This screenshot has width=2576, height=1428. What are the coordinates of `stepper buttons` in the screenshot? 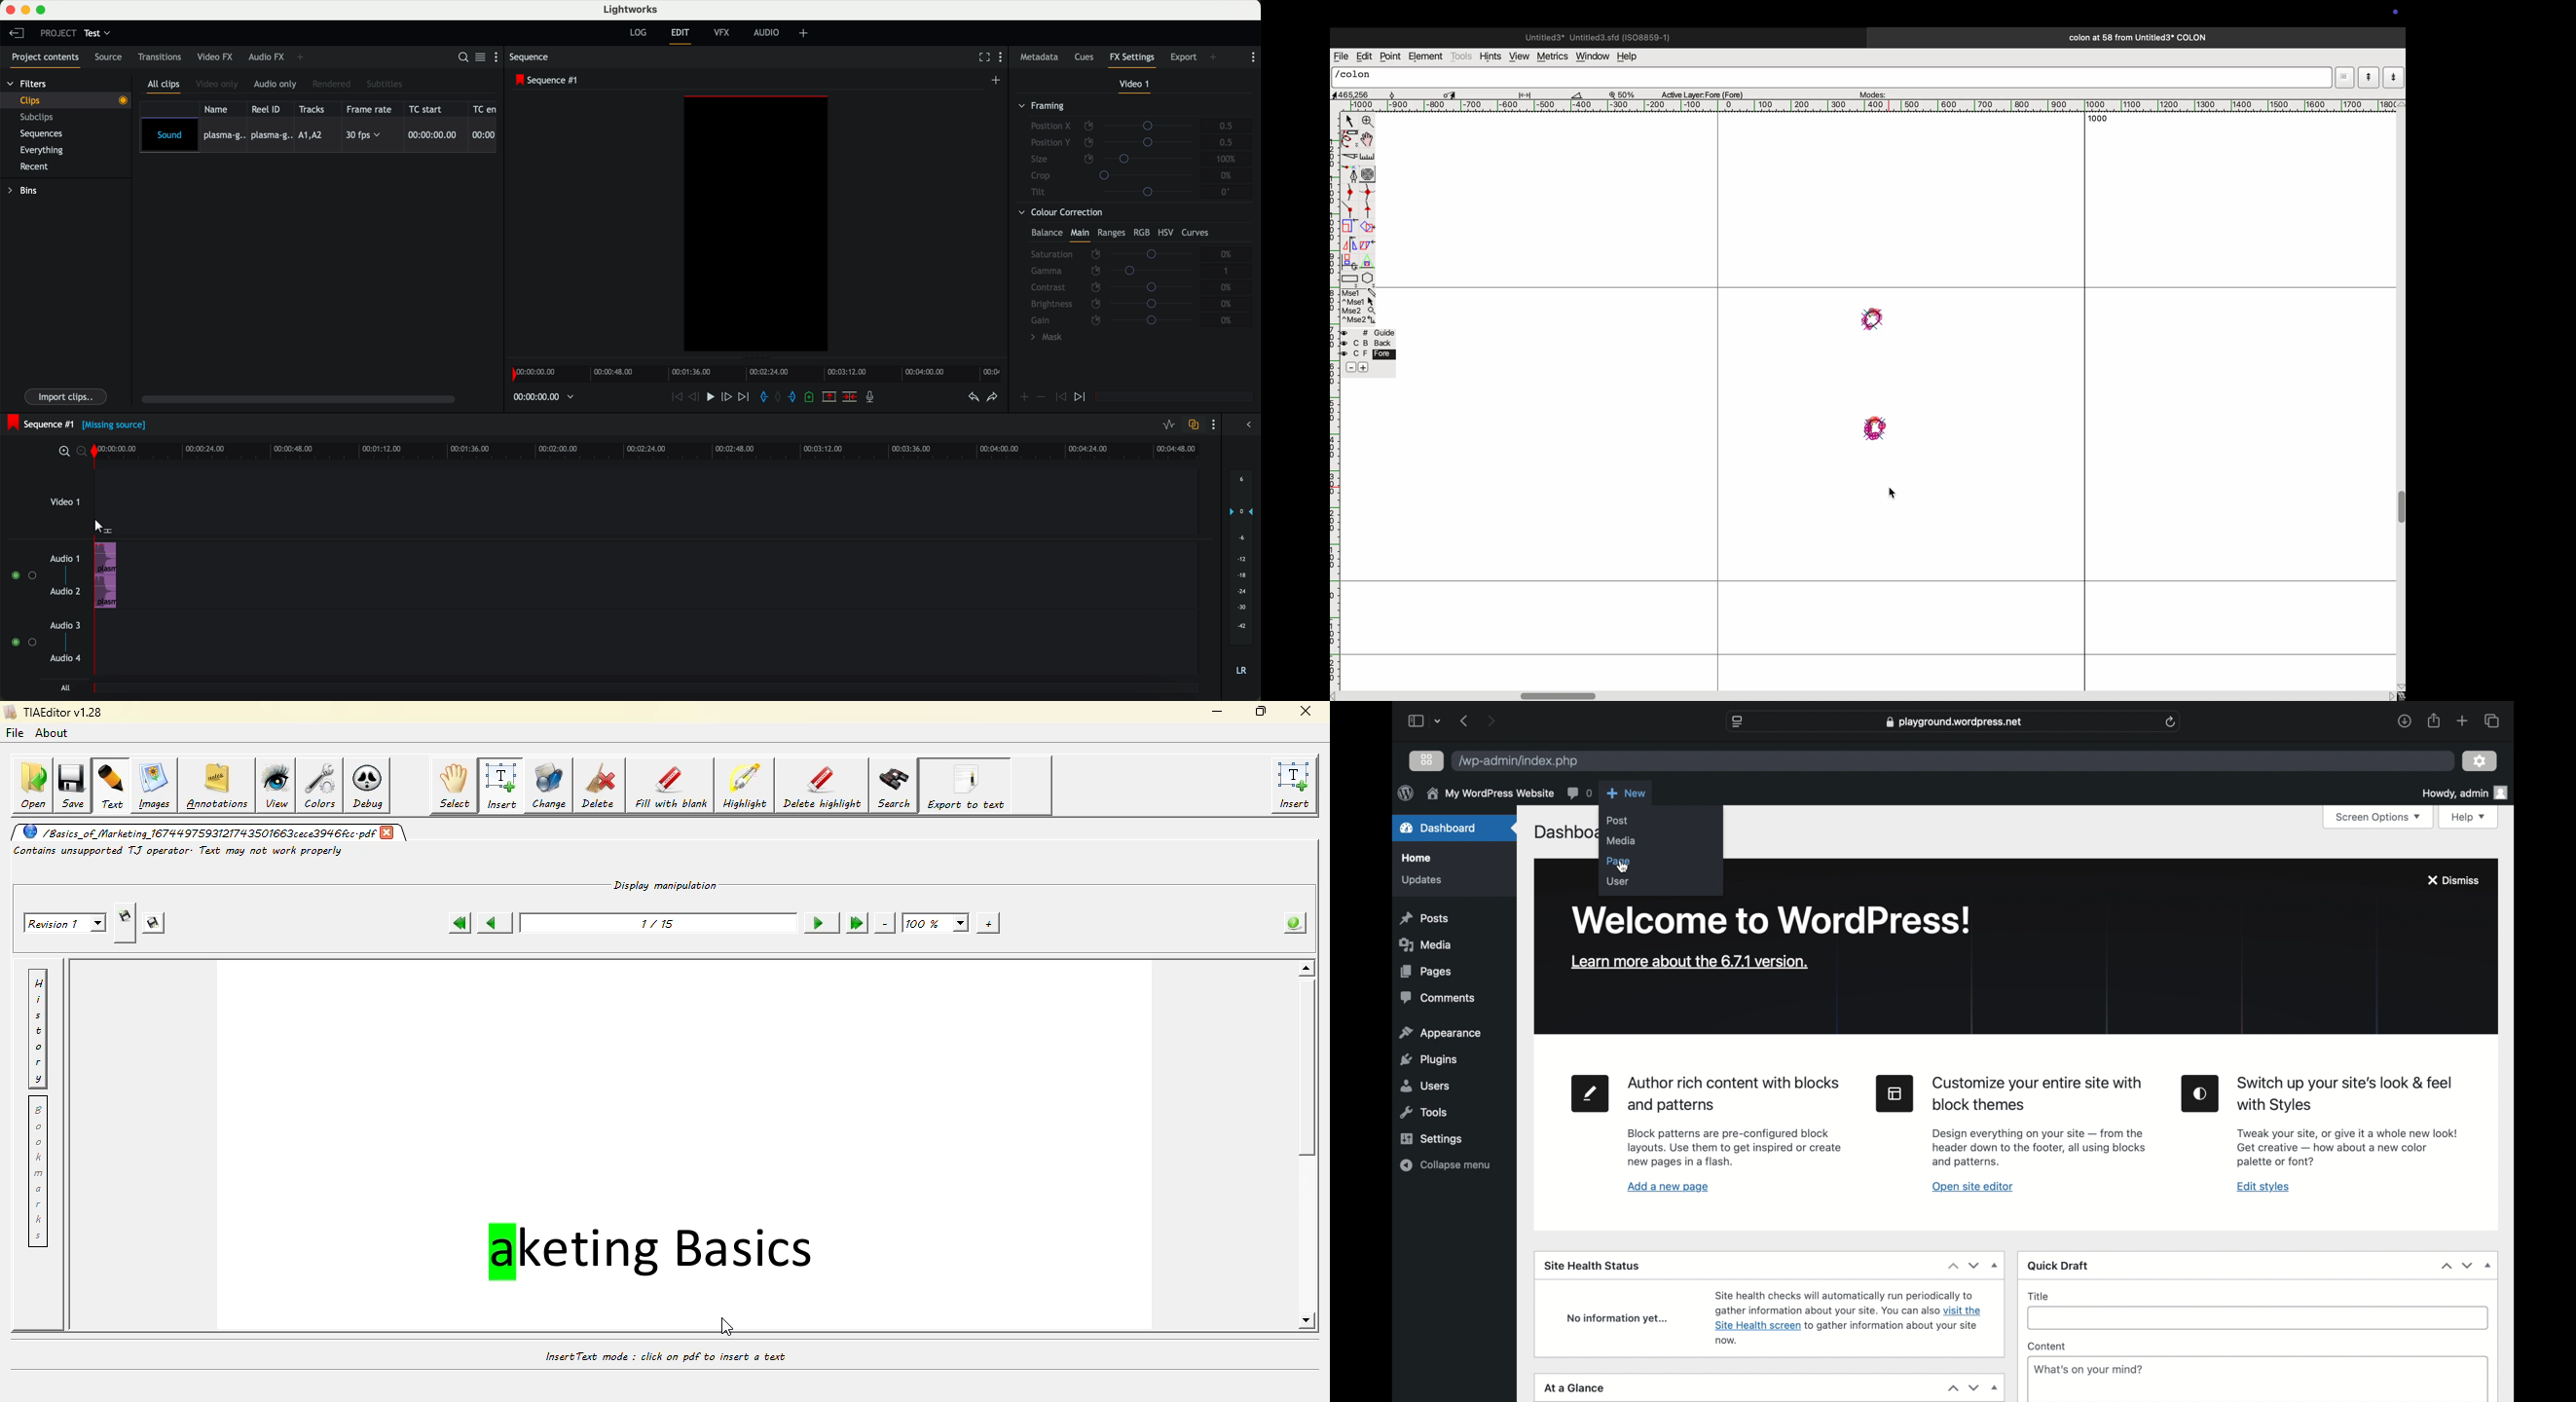 It's located at (2458, 1266).